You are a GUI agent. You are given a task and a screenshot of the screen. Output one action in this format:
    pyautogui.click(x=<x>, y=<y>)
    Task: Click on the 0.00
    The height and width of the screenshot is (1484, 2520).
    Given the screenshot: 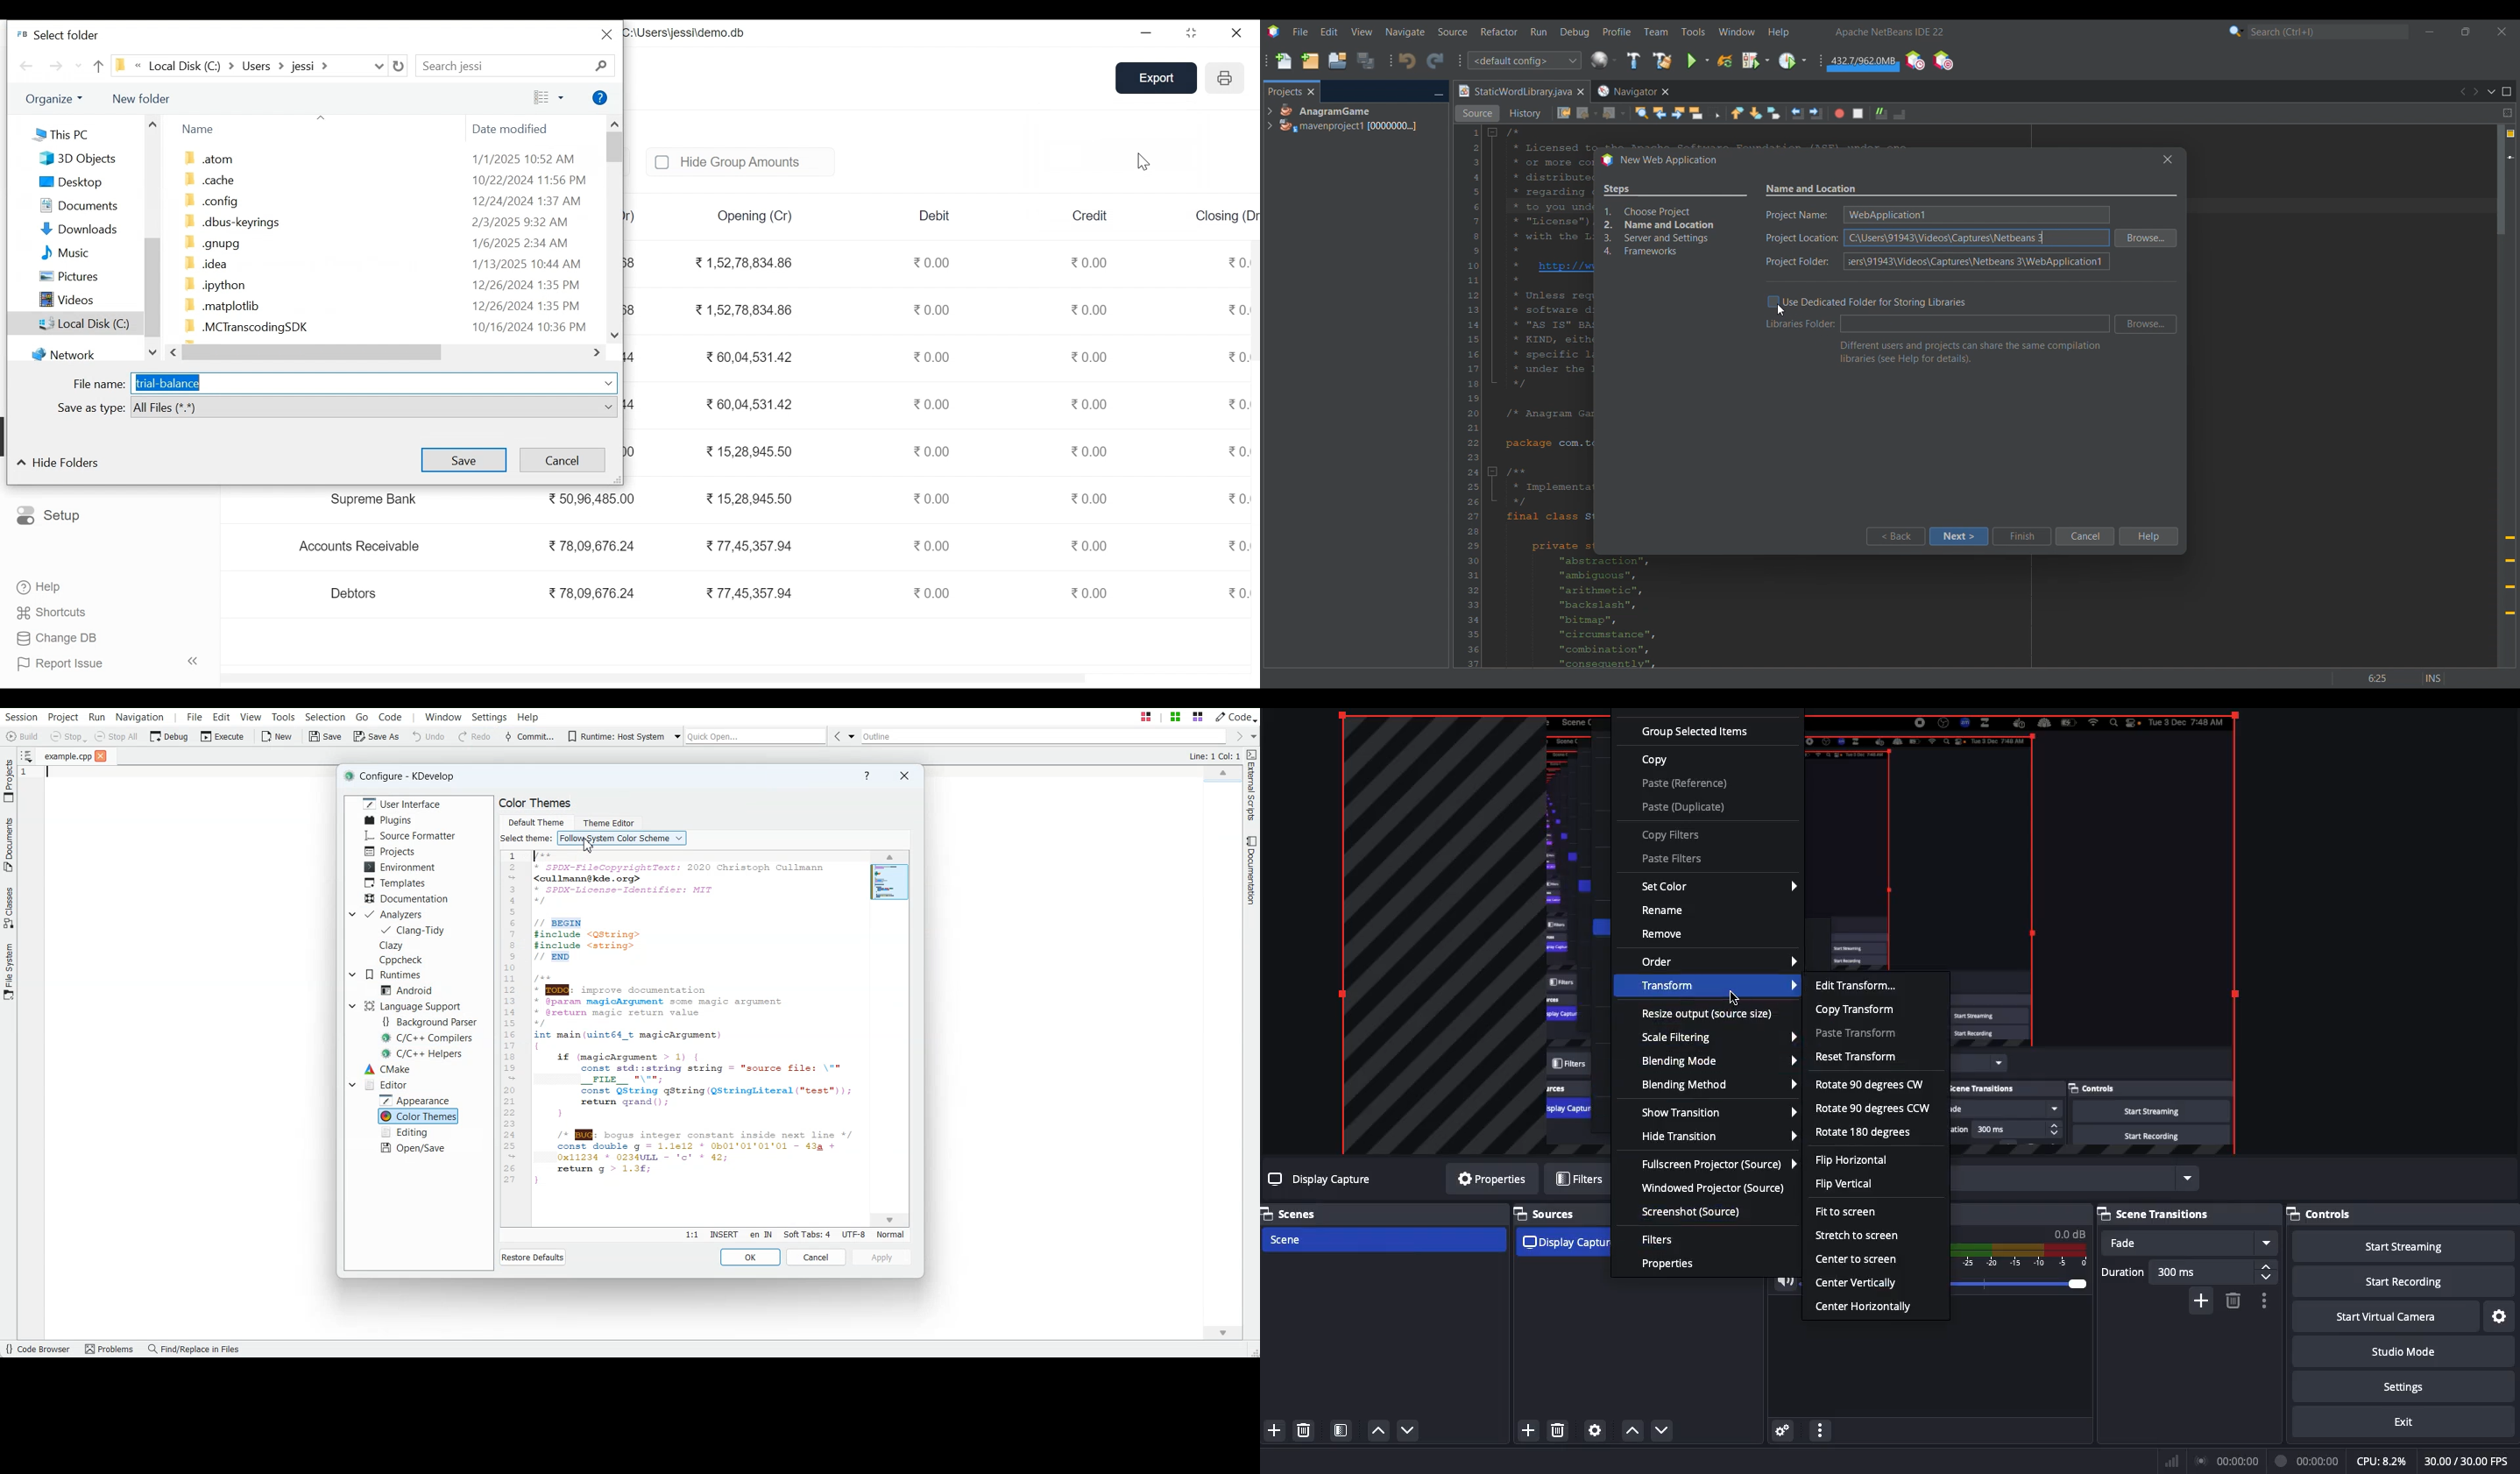 What is the action you would take?
    pyautogui.click(x=1091, y=404)
    